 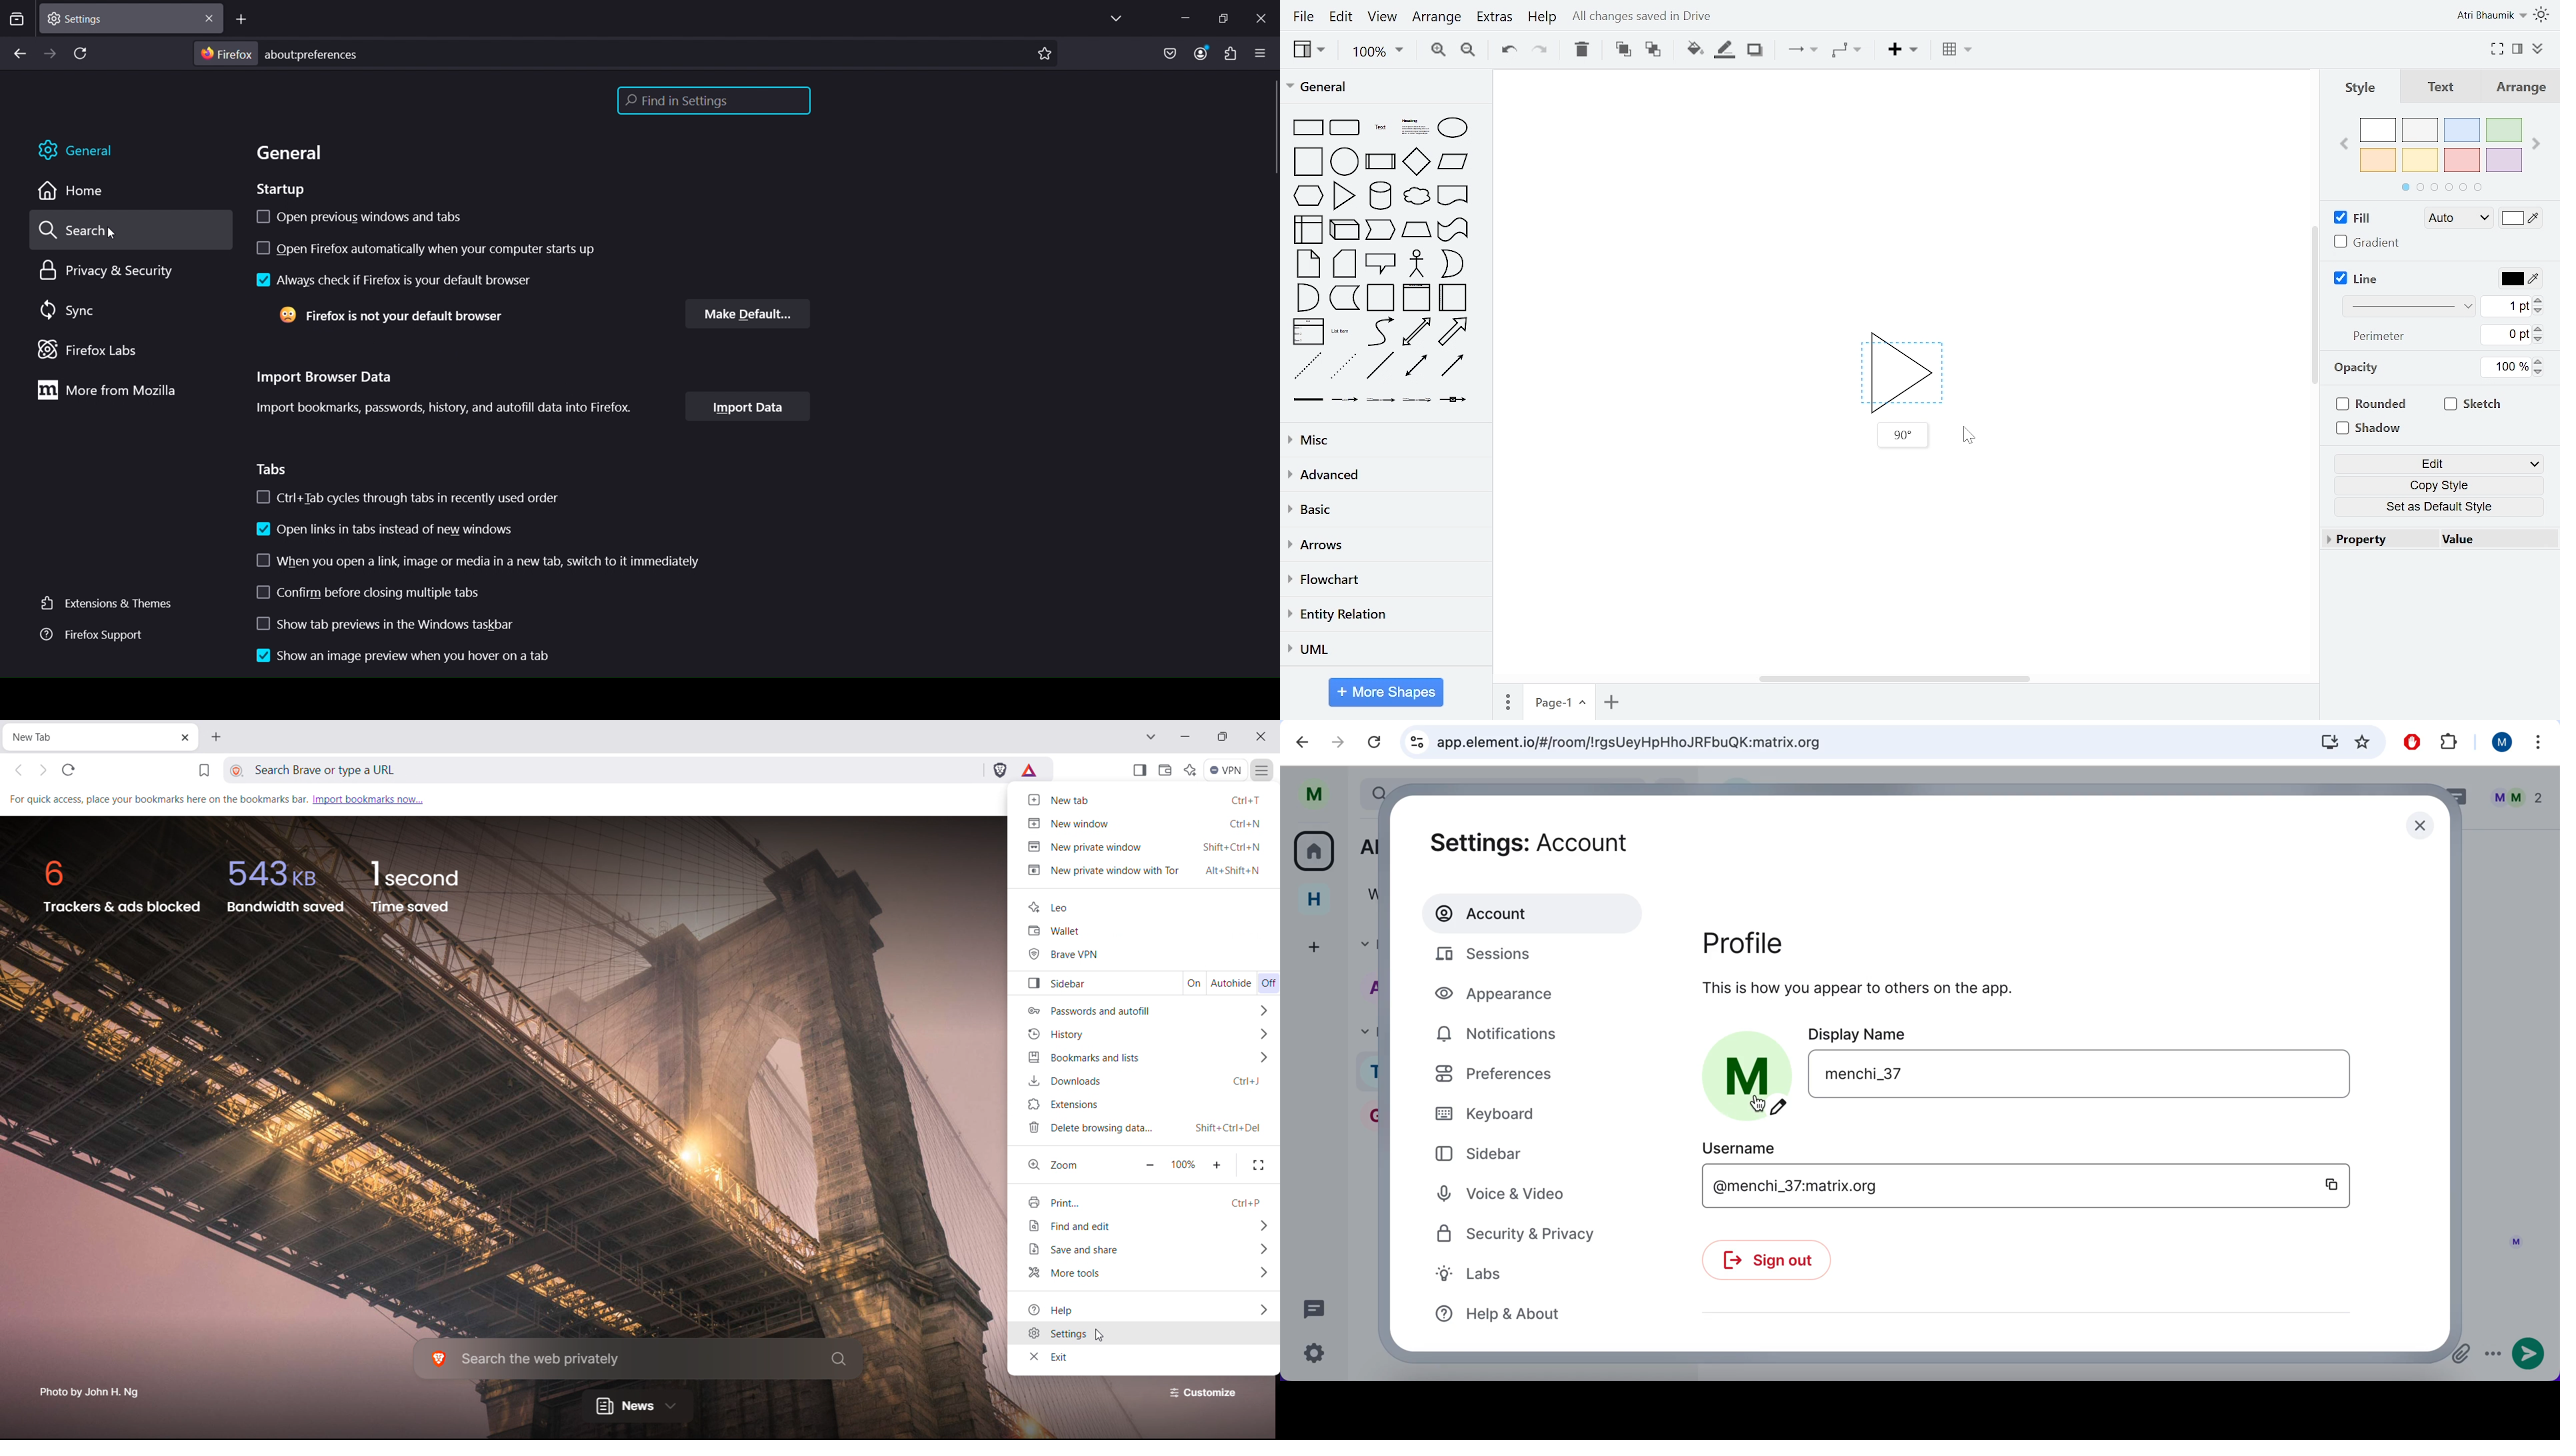 I want to click on data storage, so click(x=1345, y=300).